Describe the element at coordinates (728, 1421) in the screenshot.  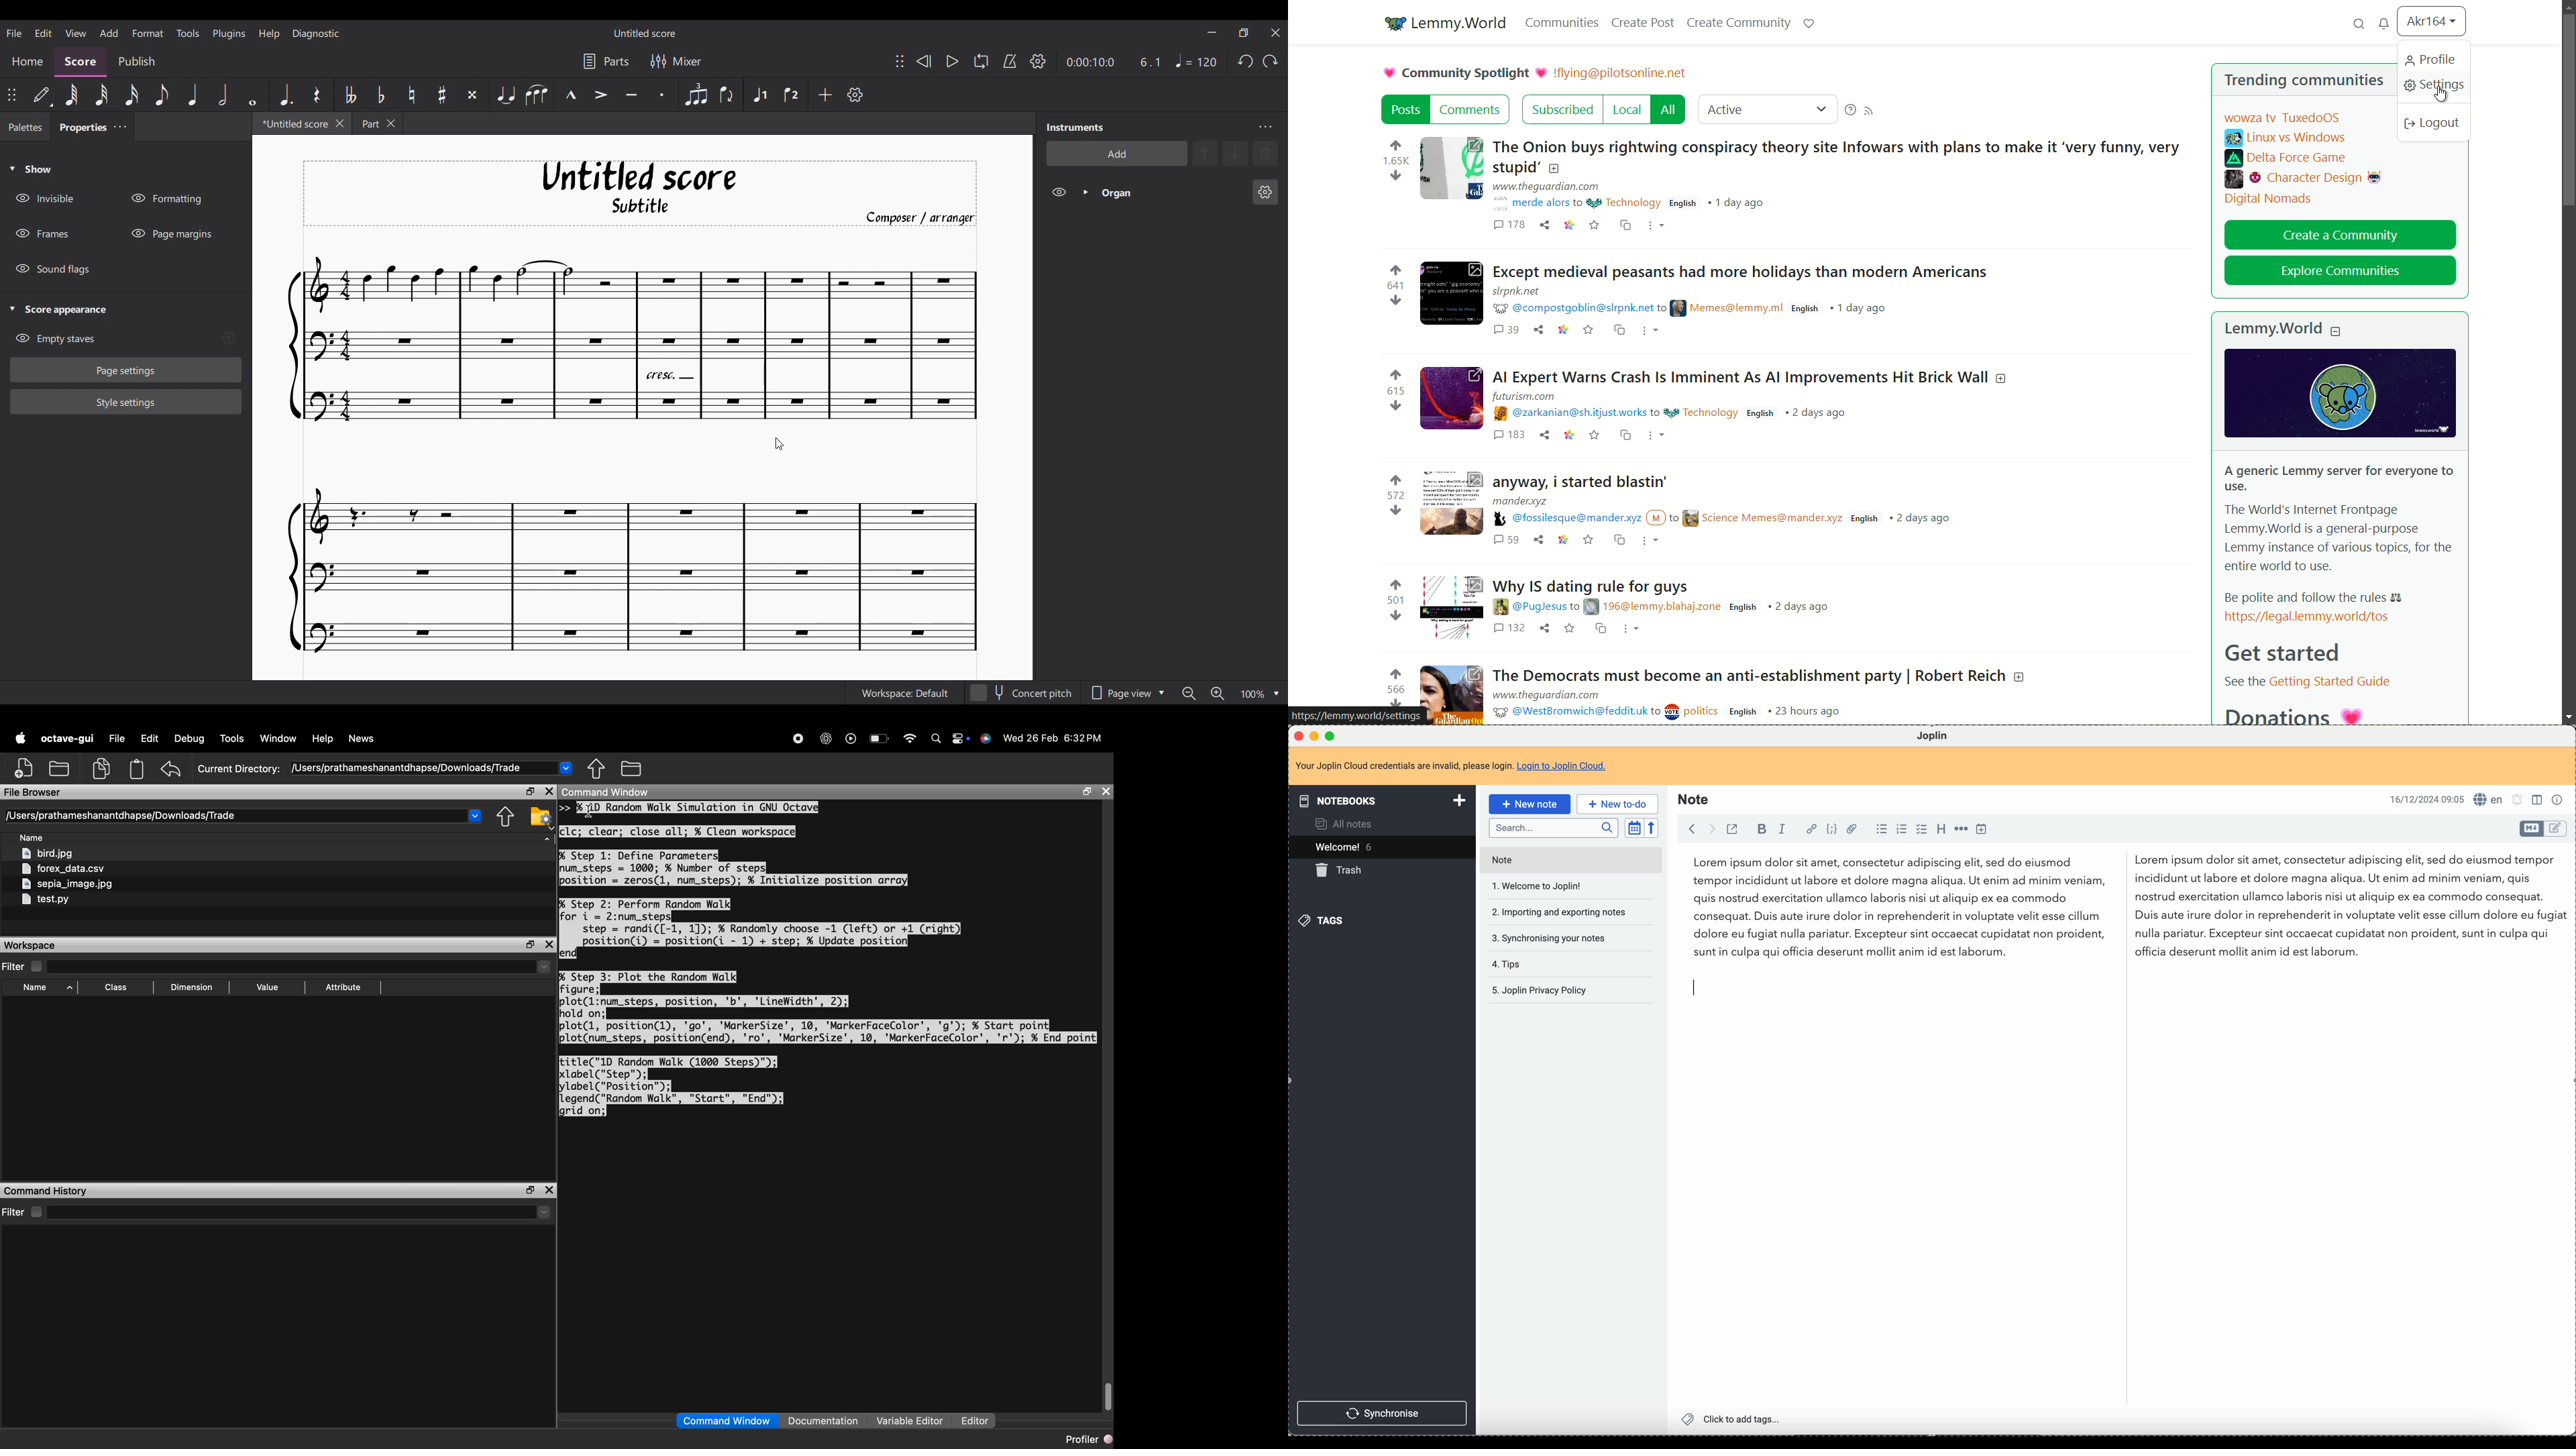
I see `command window` at that location.